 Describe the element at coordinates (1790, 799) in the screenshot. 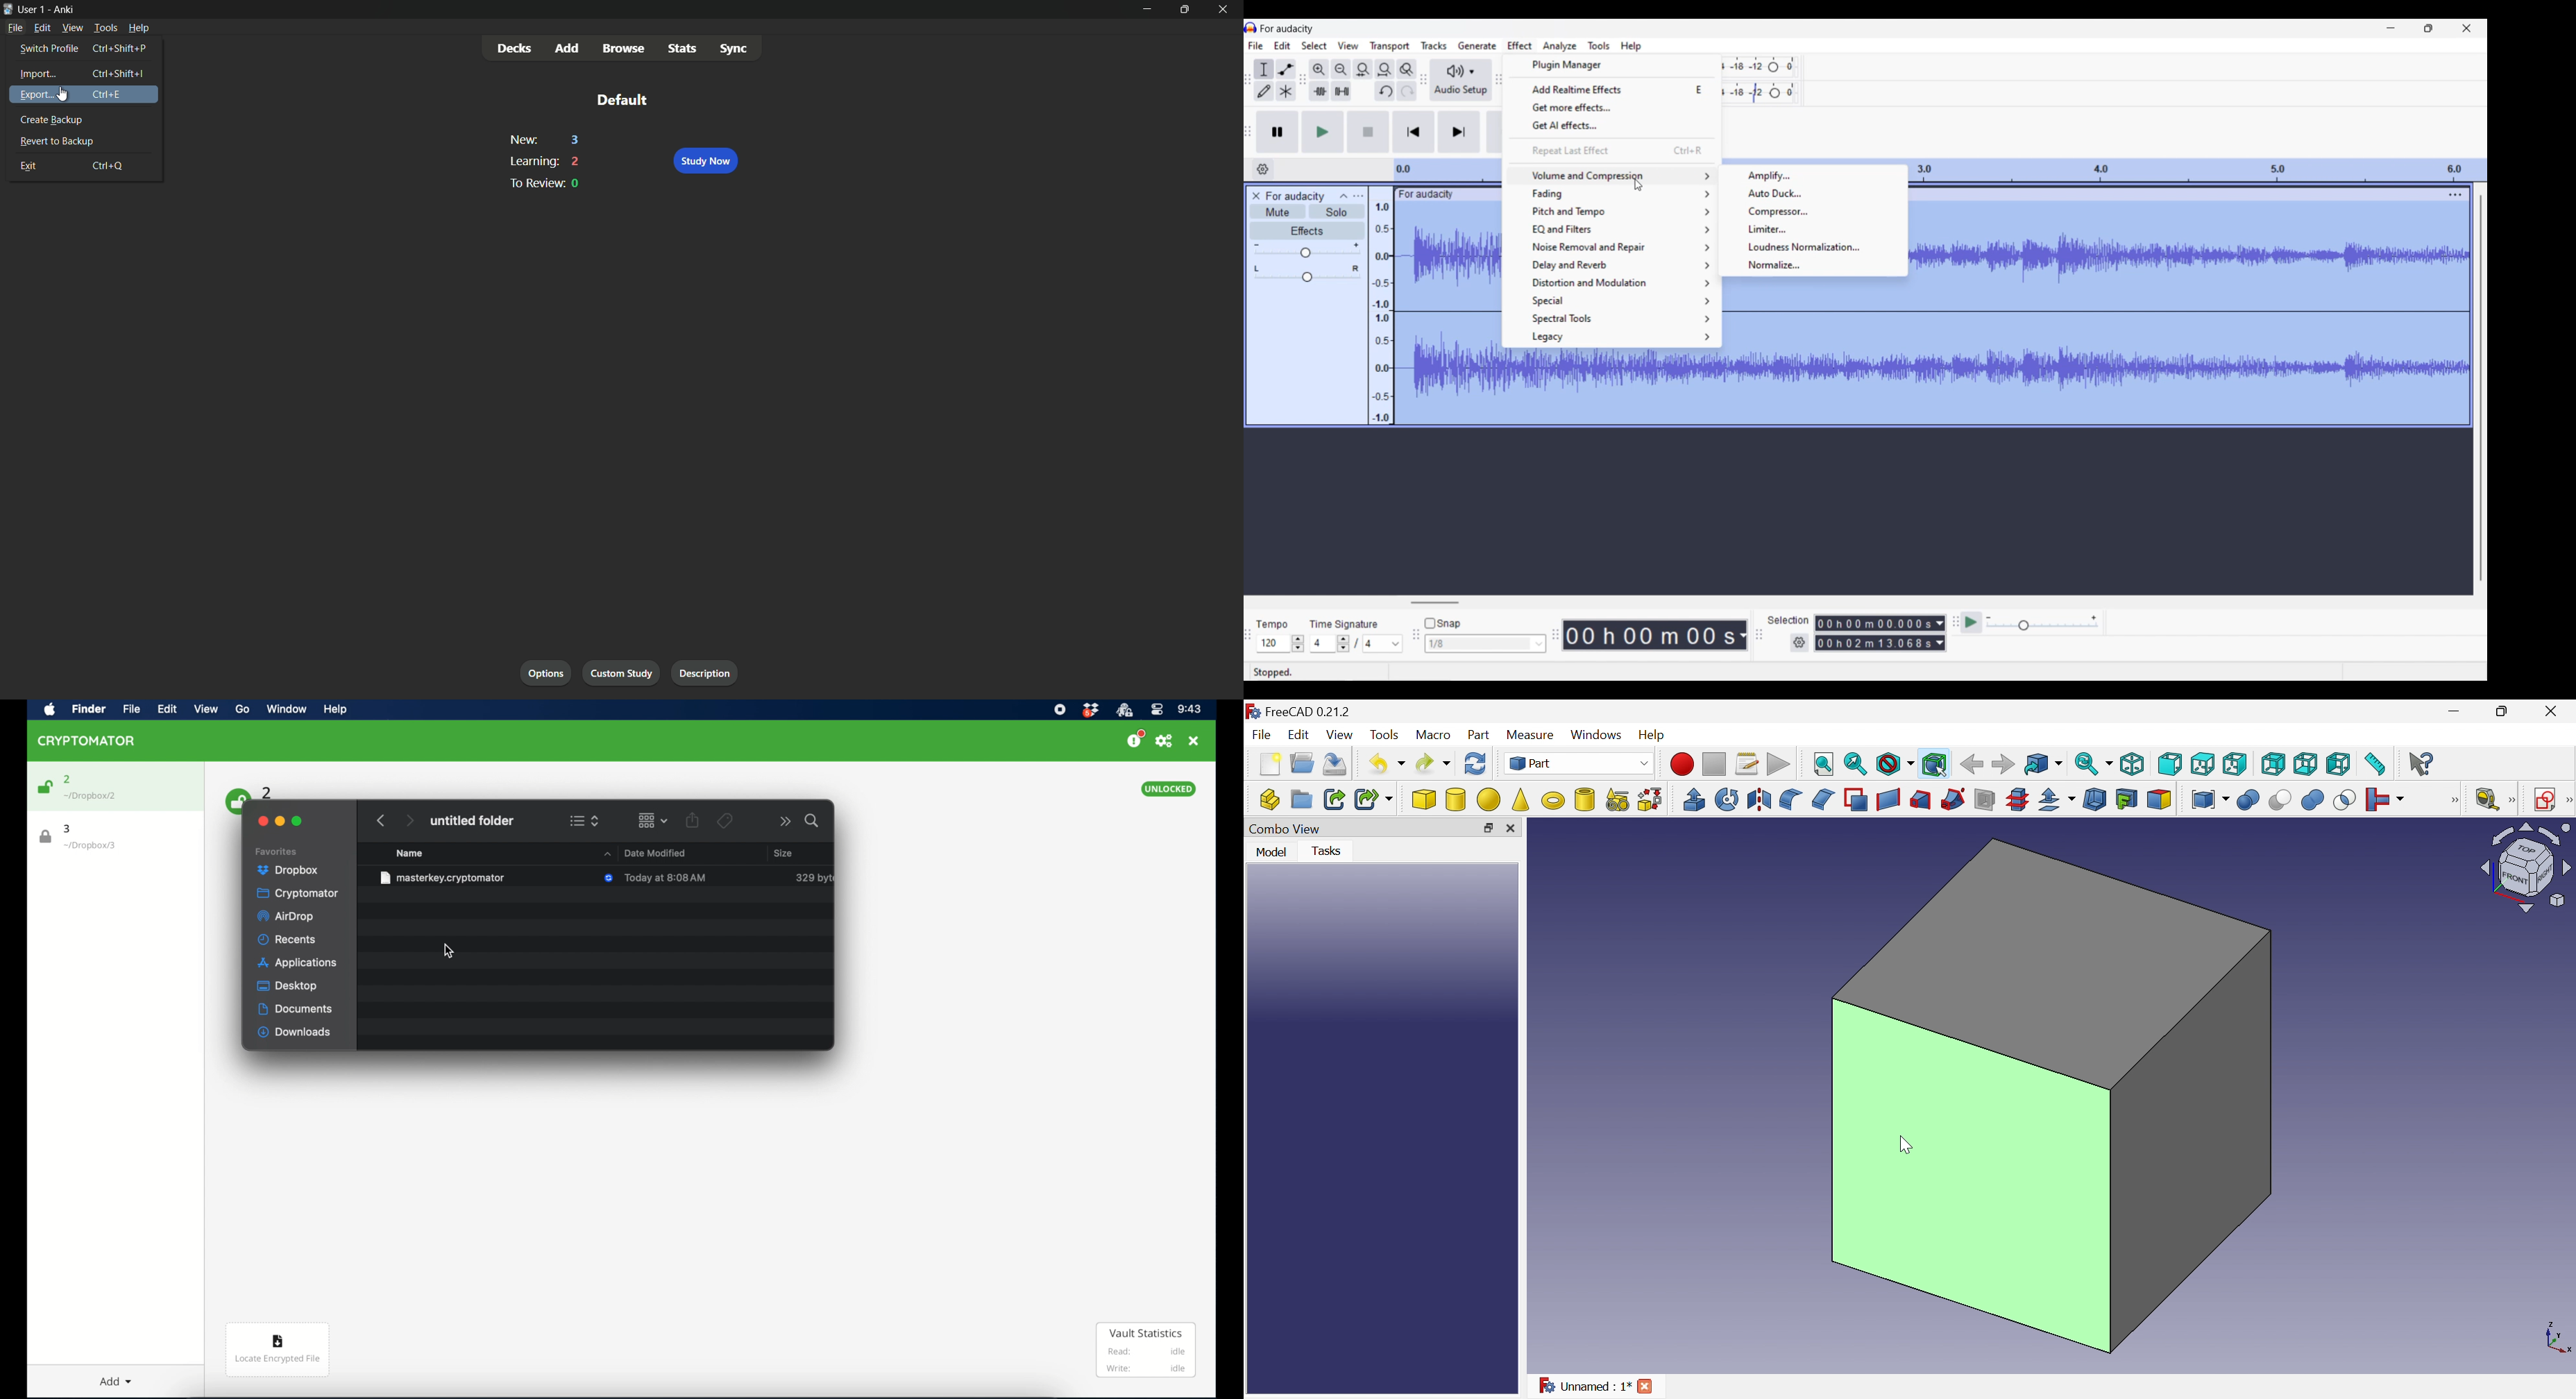

I see `Fillet...` at that location.